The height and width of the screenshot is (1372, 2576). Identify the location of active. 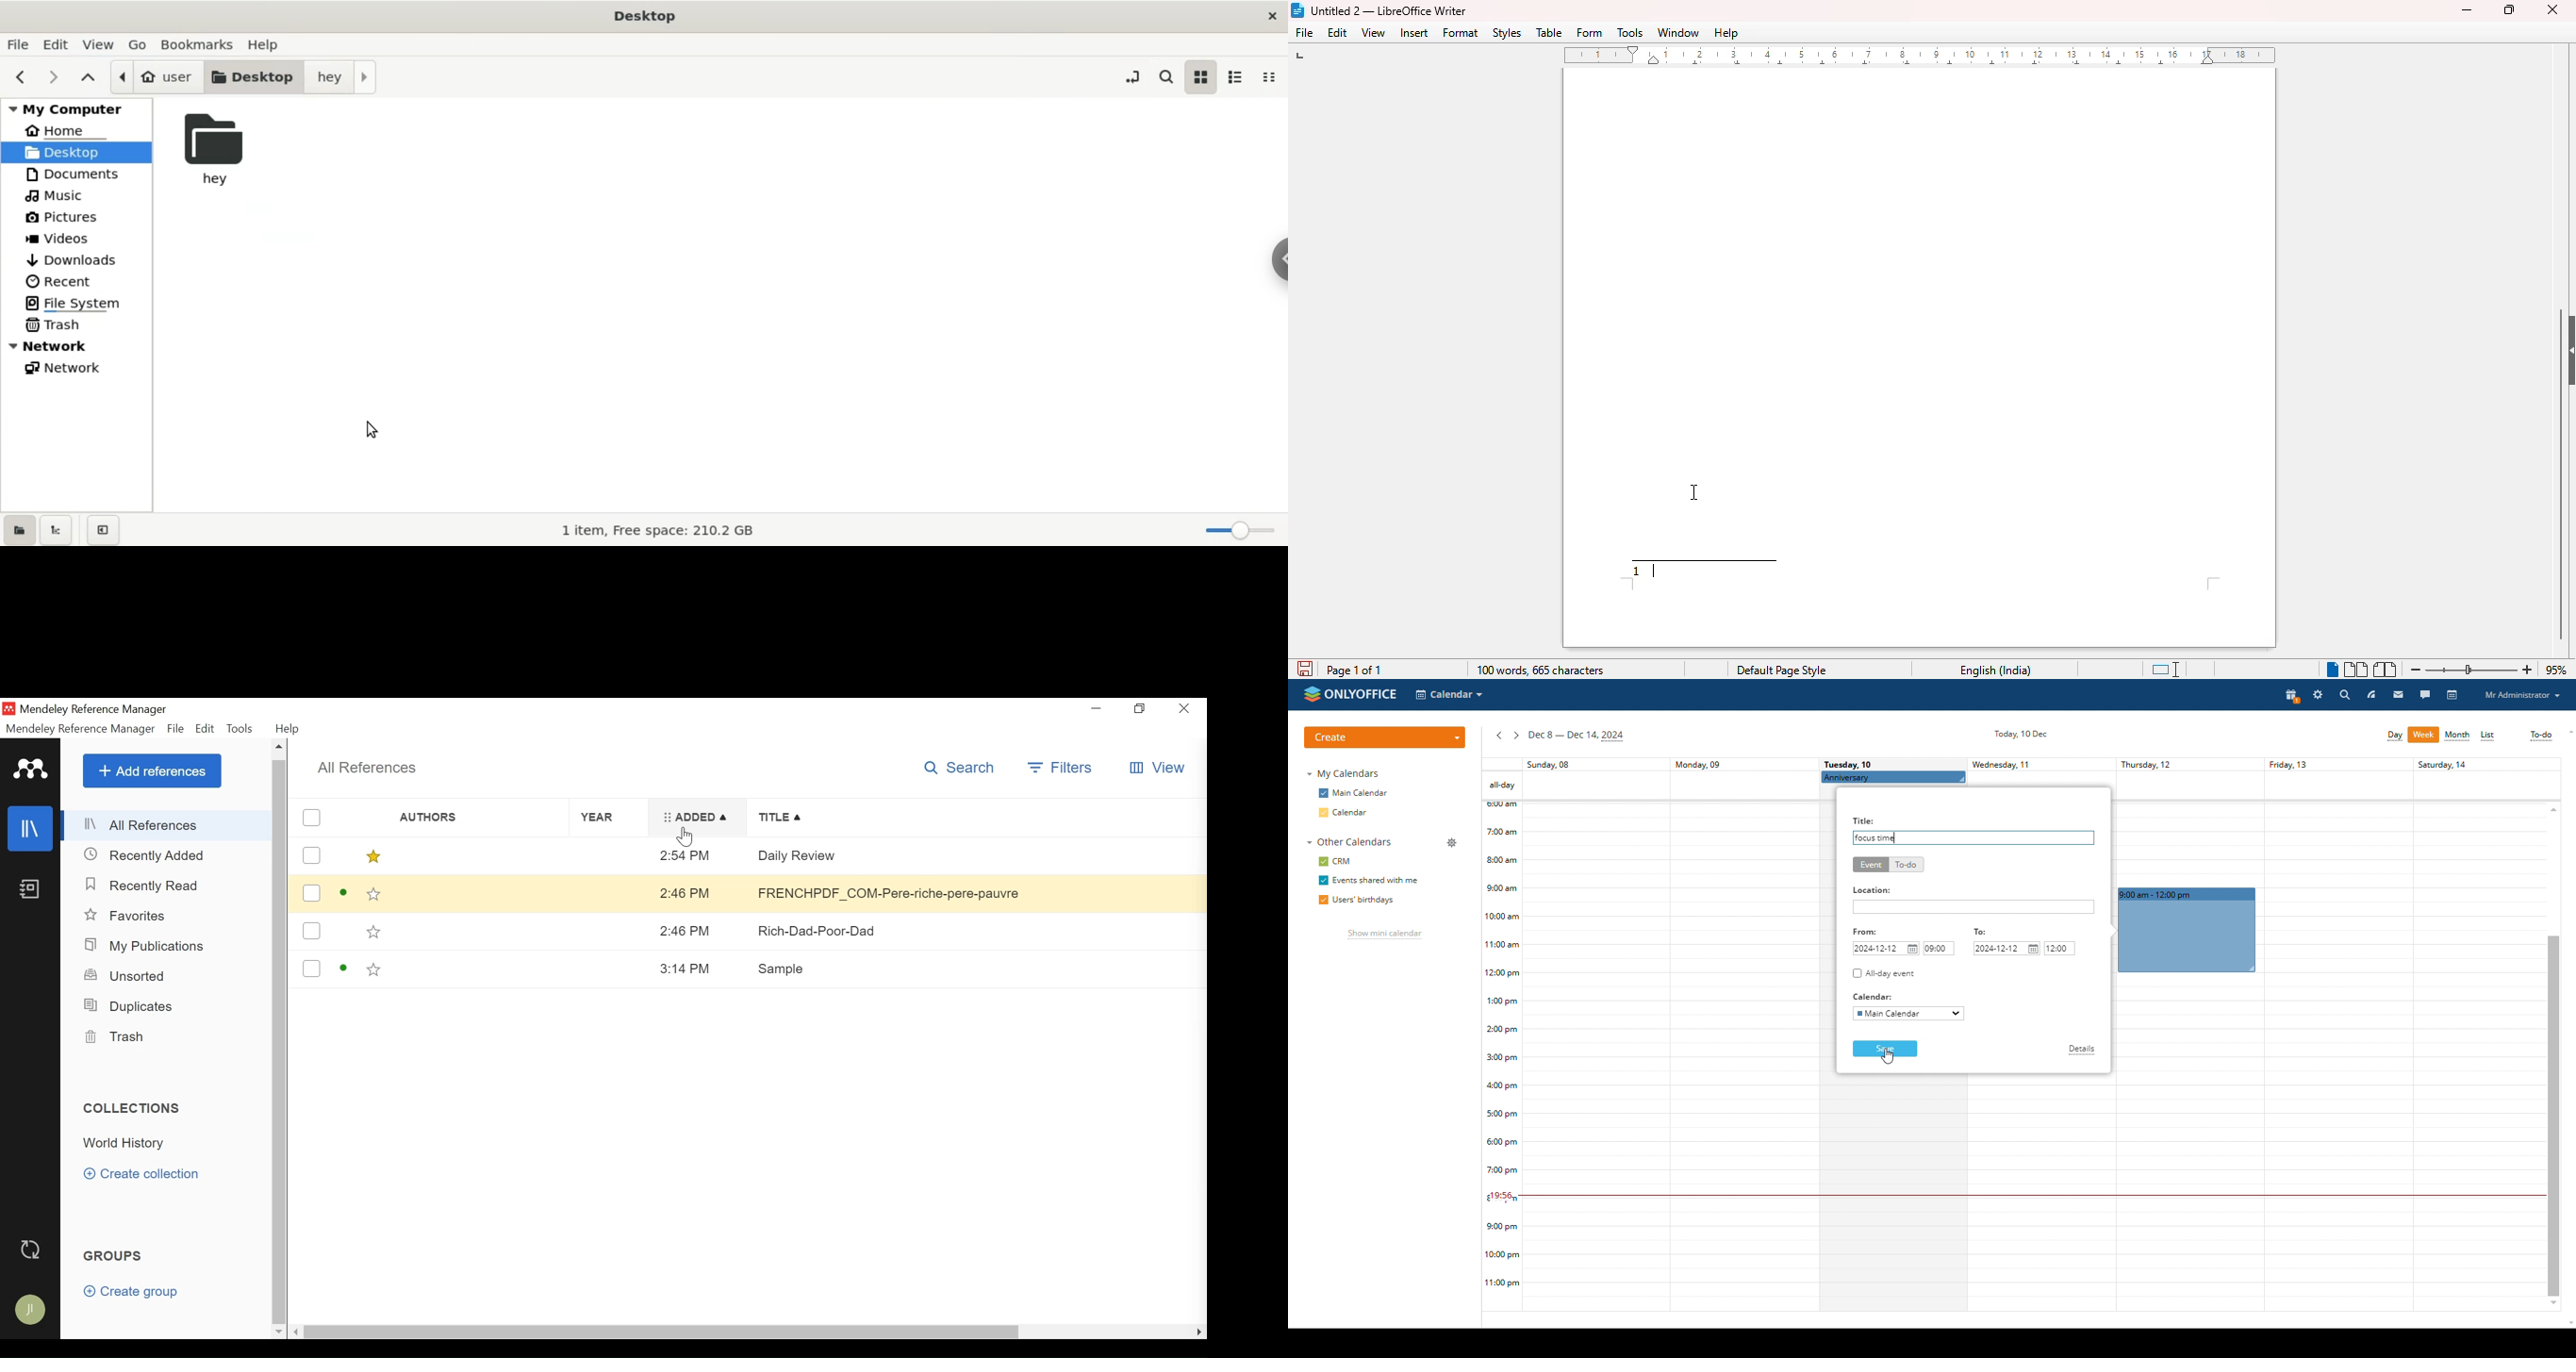
(344, 969).